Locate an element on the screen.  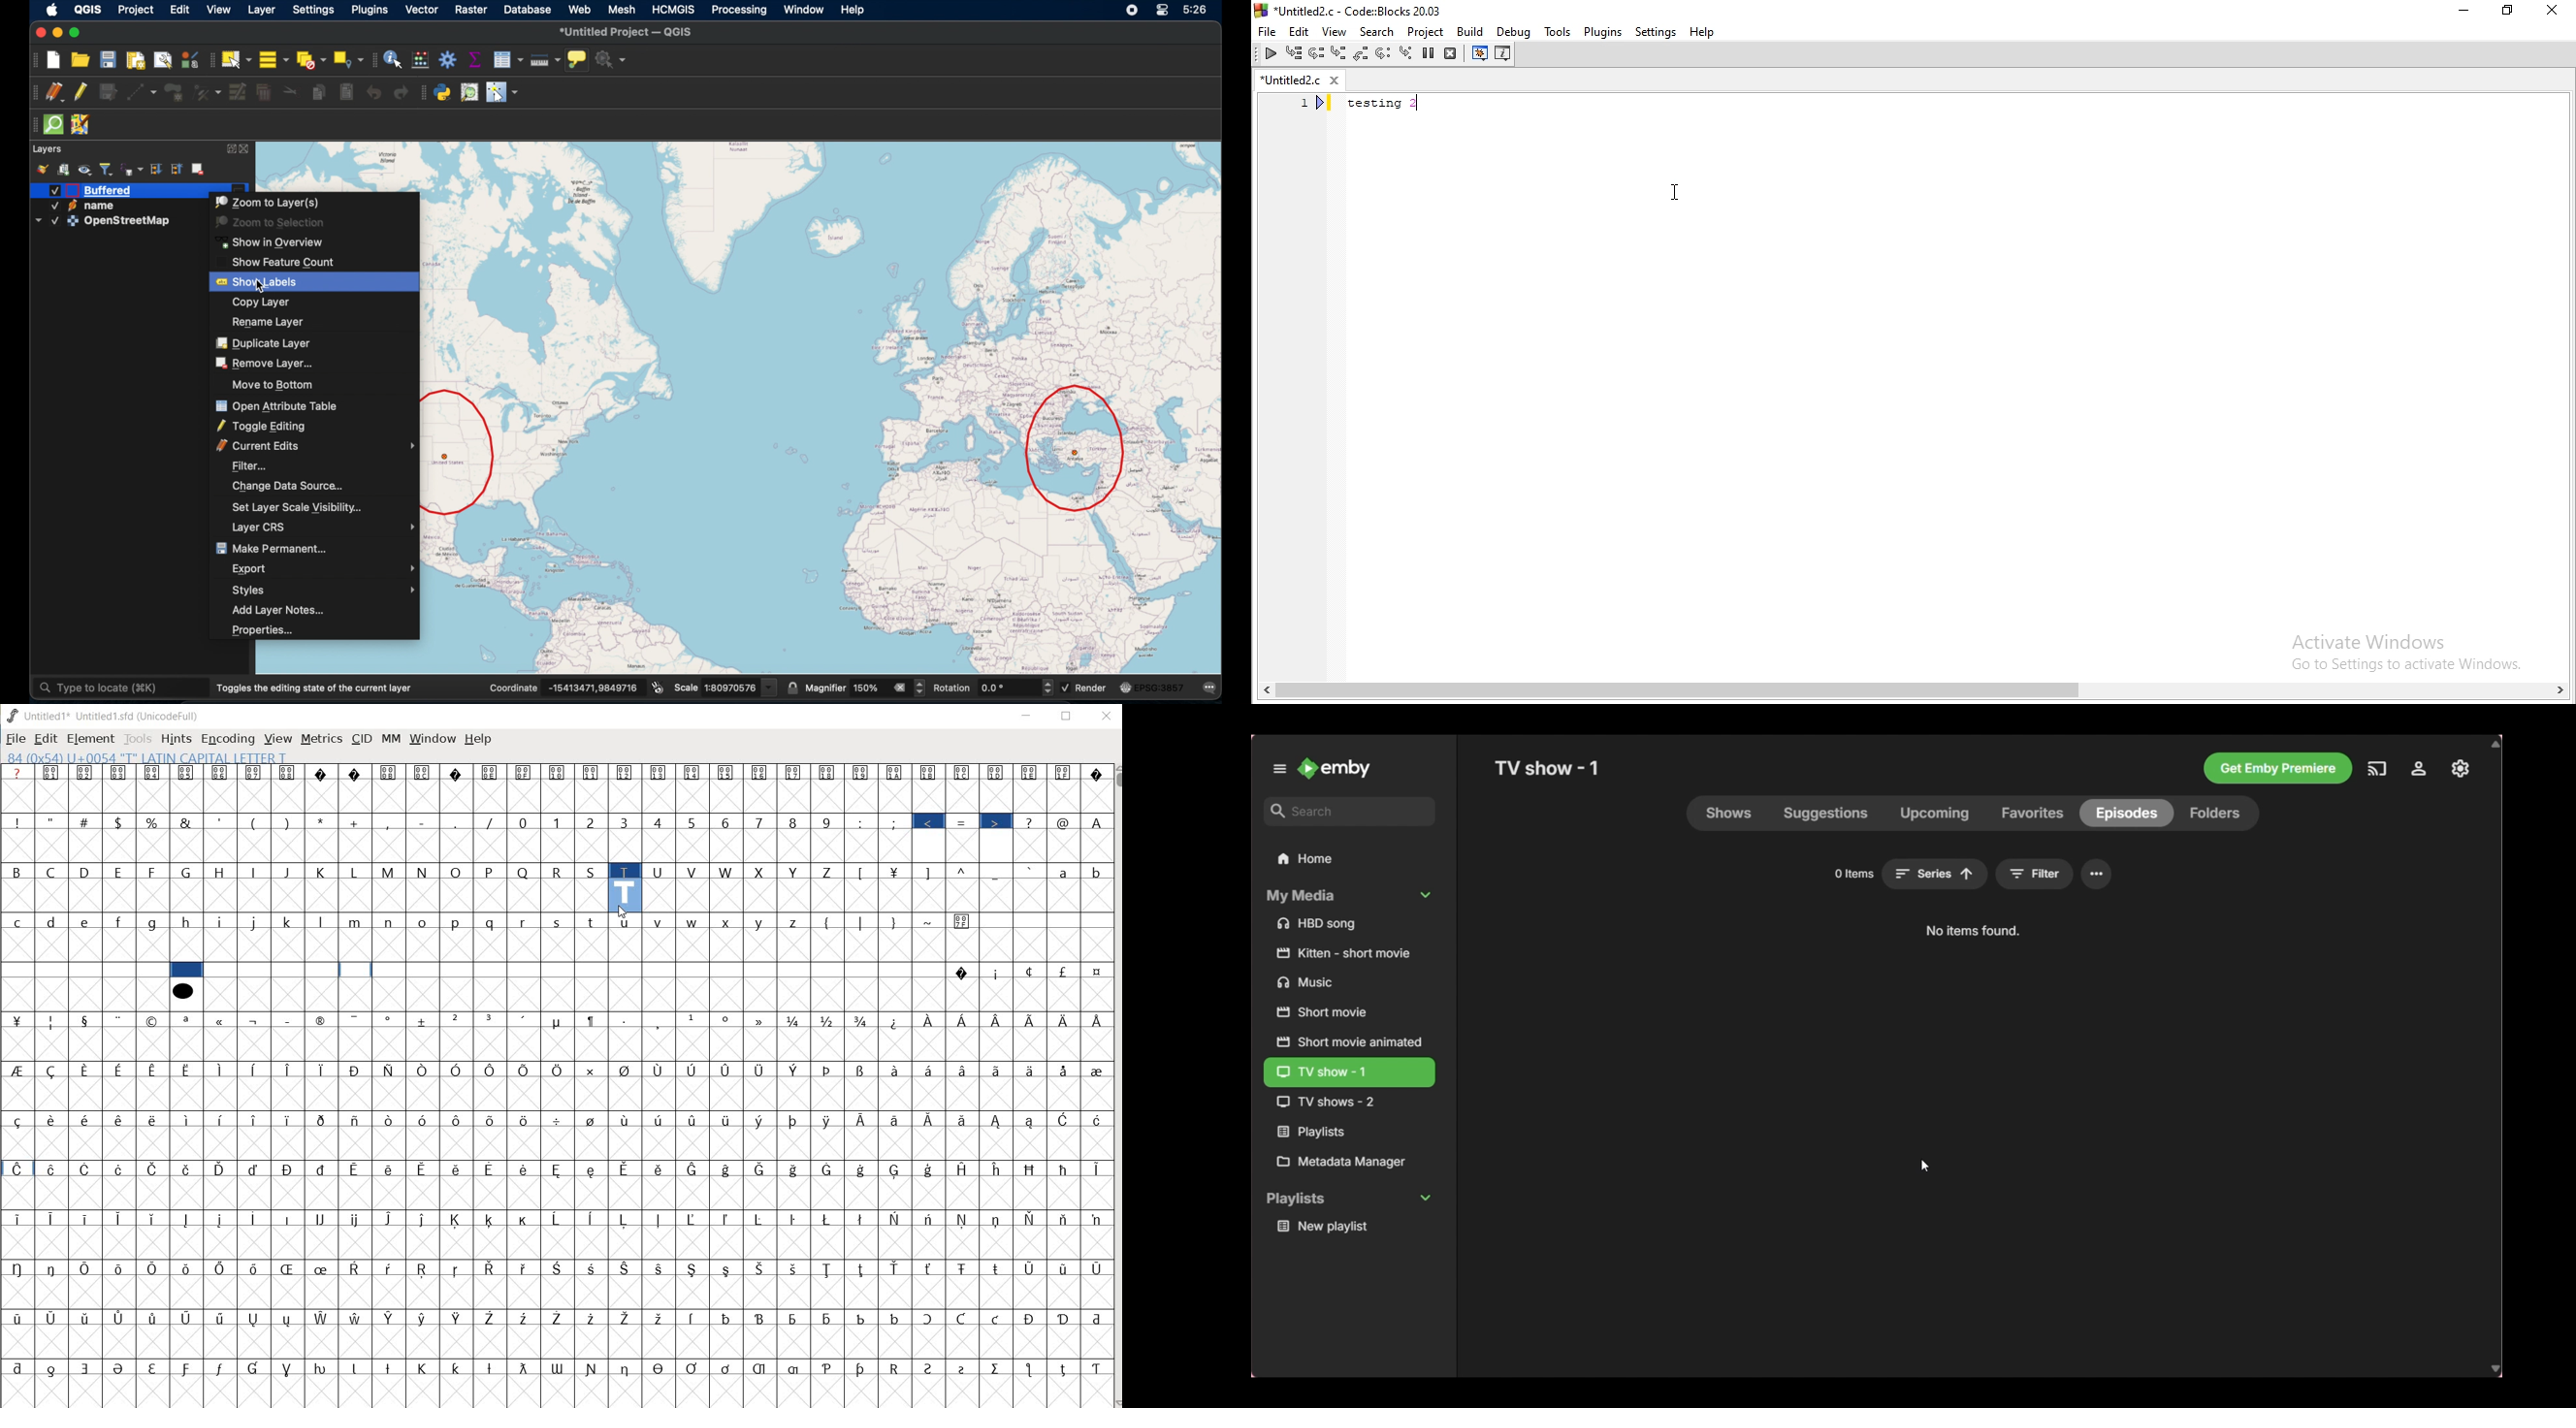
6 is located at coordinates (725, 822).